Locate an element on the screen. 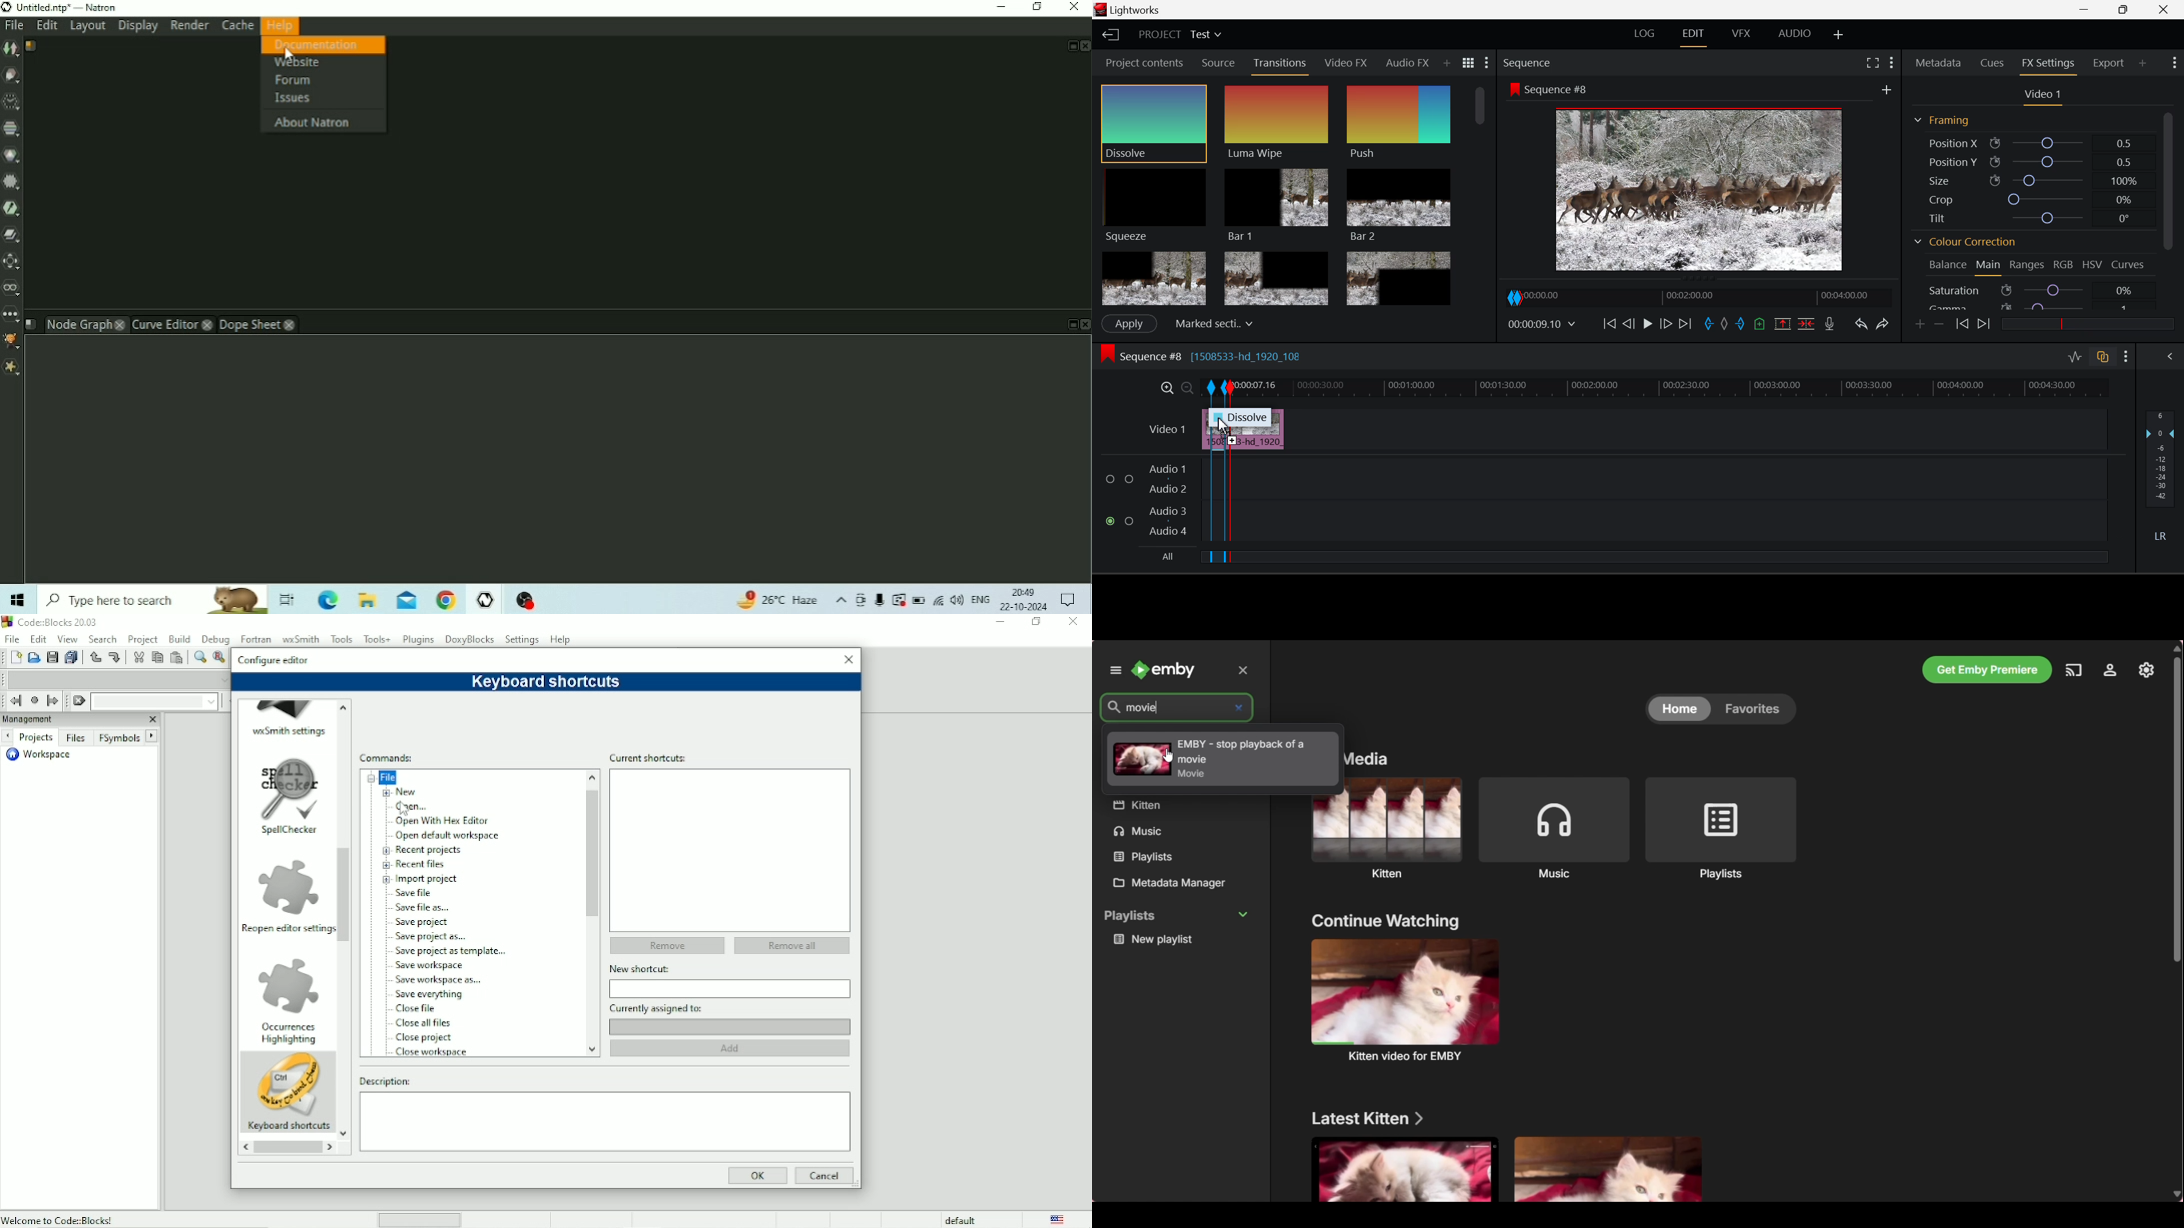 This screenshot has height=1232, width=2184. Push is located at coordinates (1399, 124).